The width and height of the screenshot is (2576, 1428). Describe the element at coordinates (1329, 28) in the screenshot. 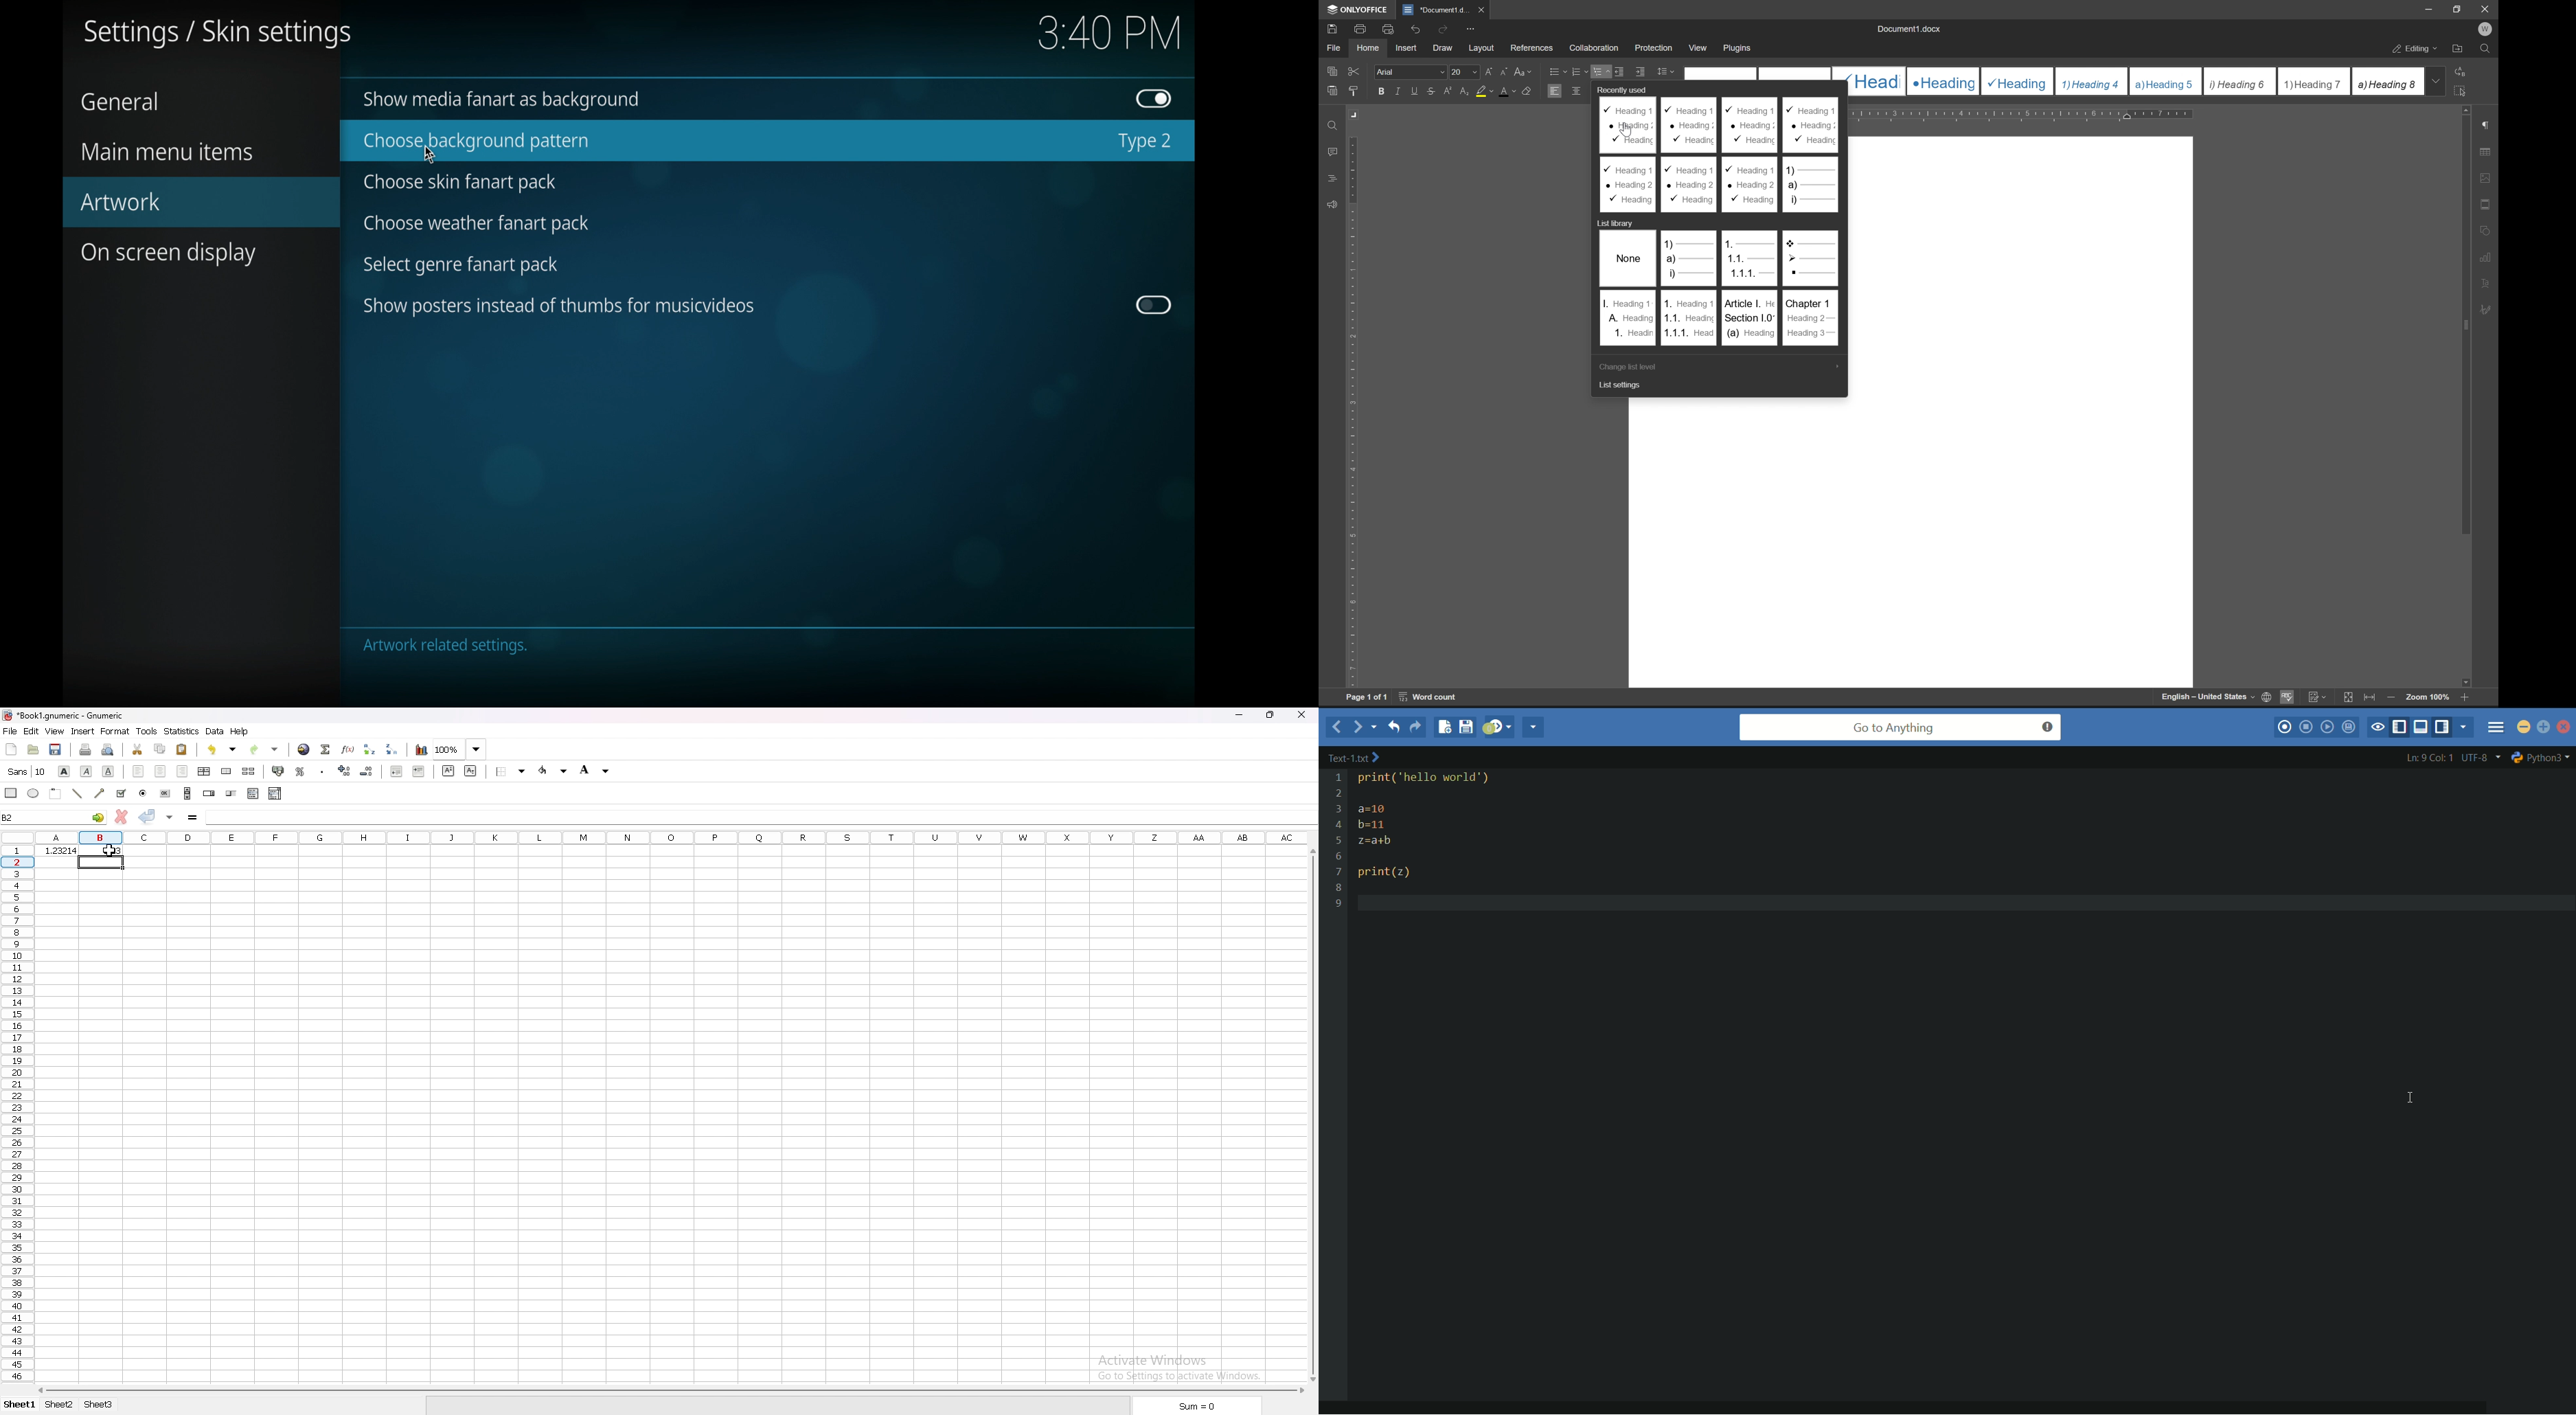

I see `save` at that location.